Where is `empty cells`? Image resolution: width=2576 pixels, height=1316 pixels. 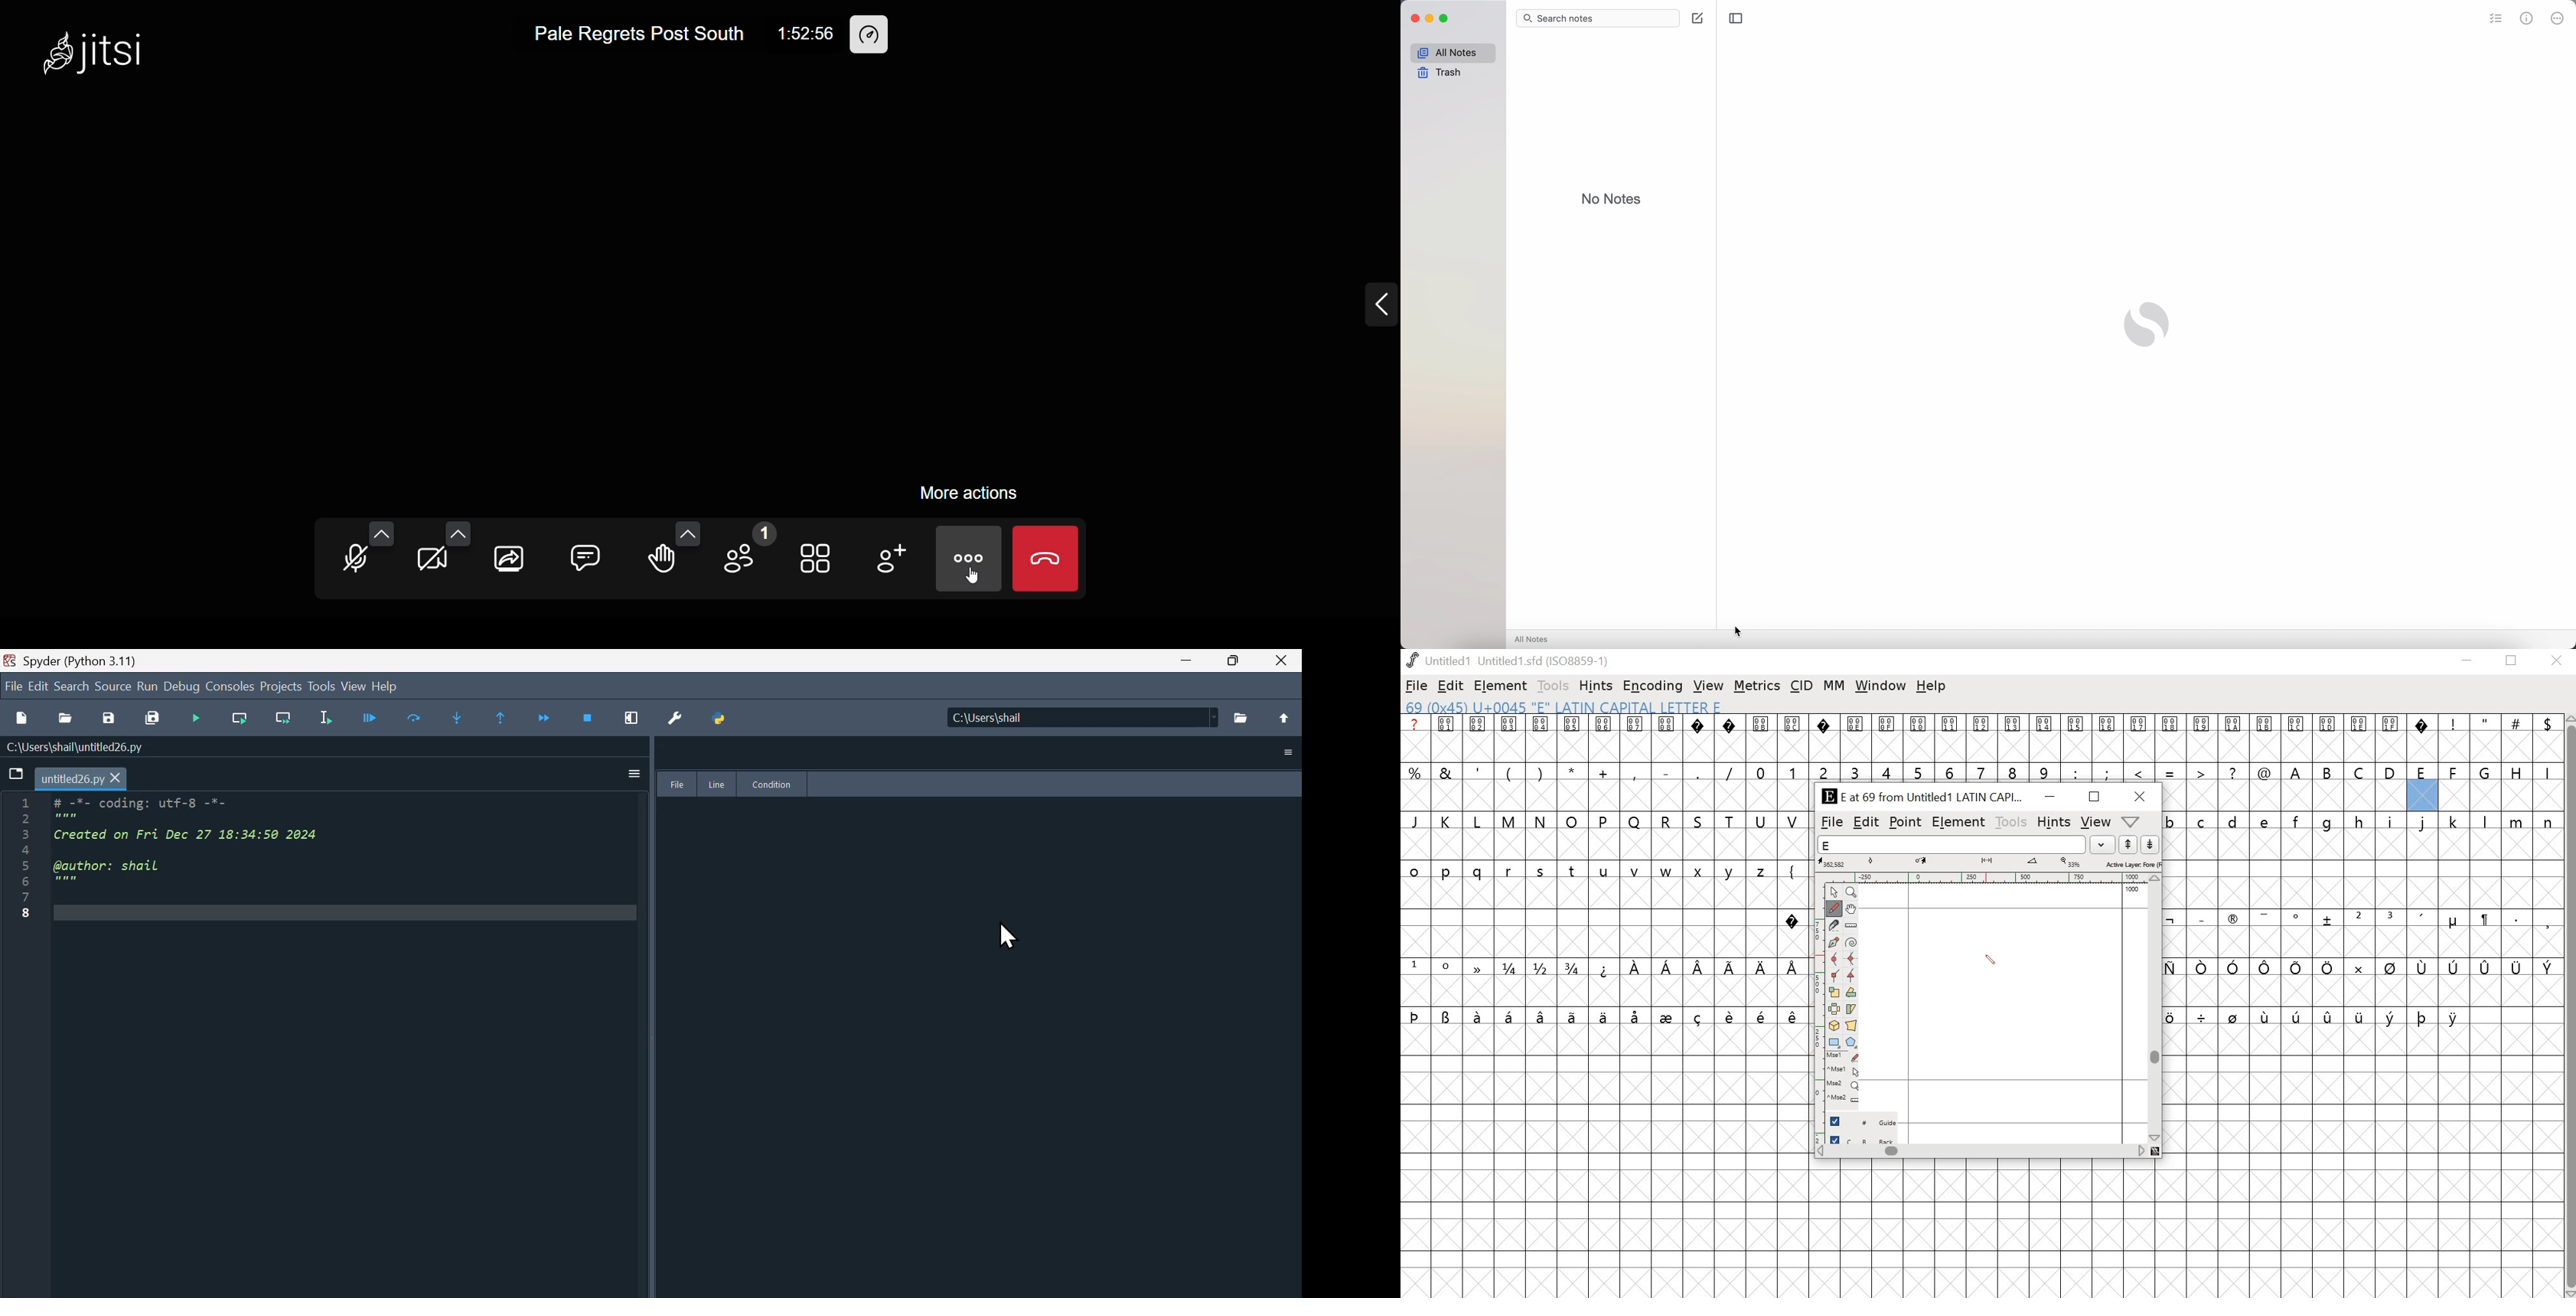
empty cells is located at coordinates (1978, 747).